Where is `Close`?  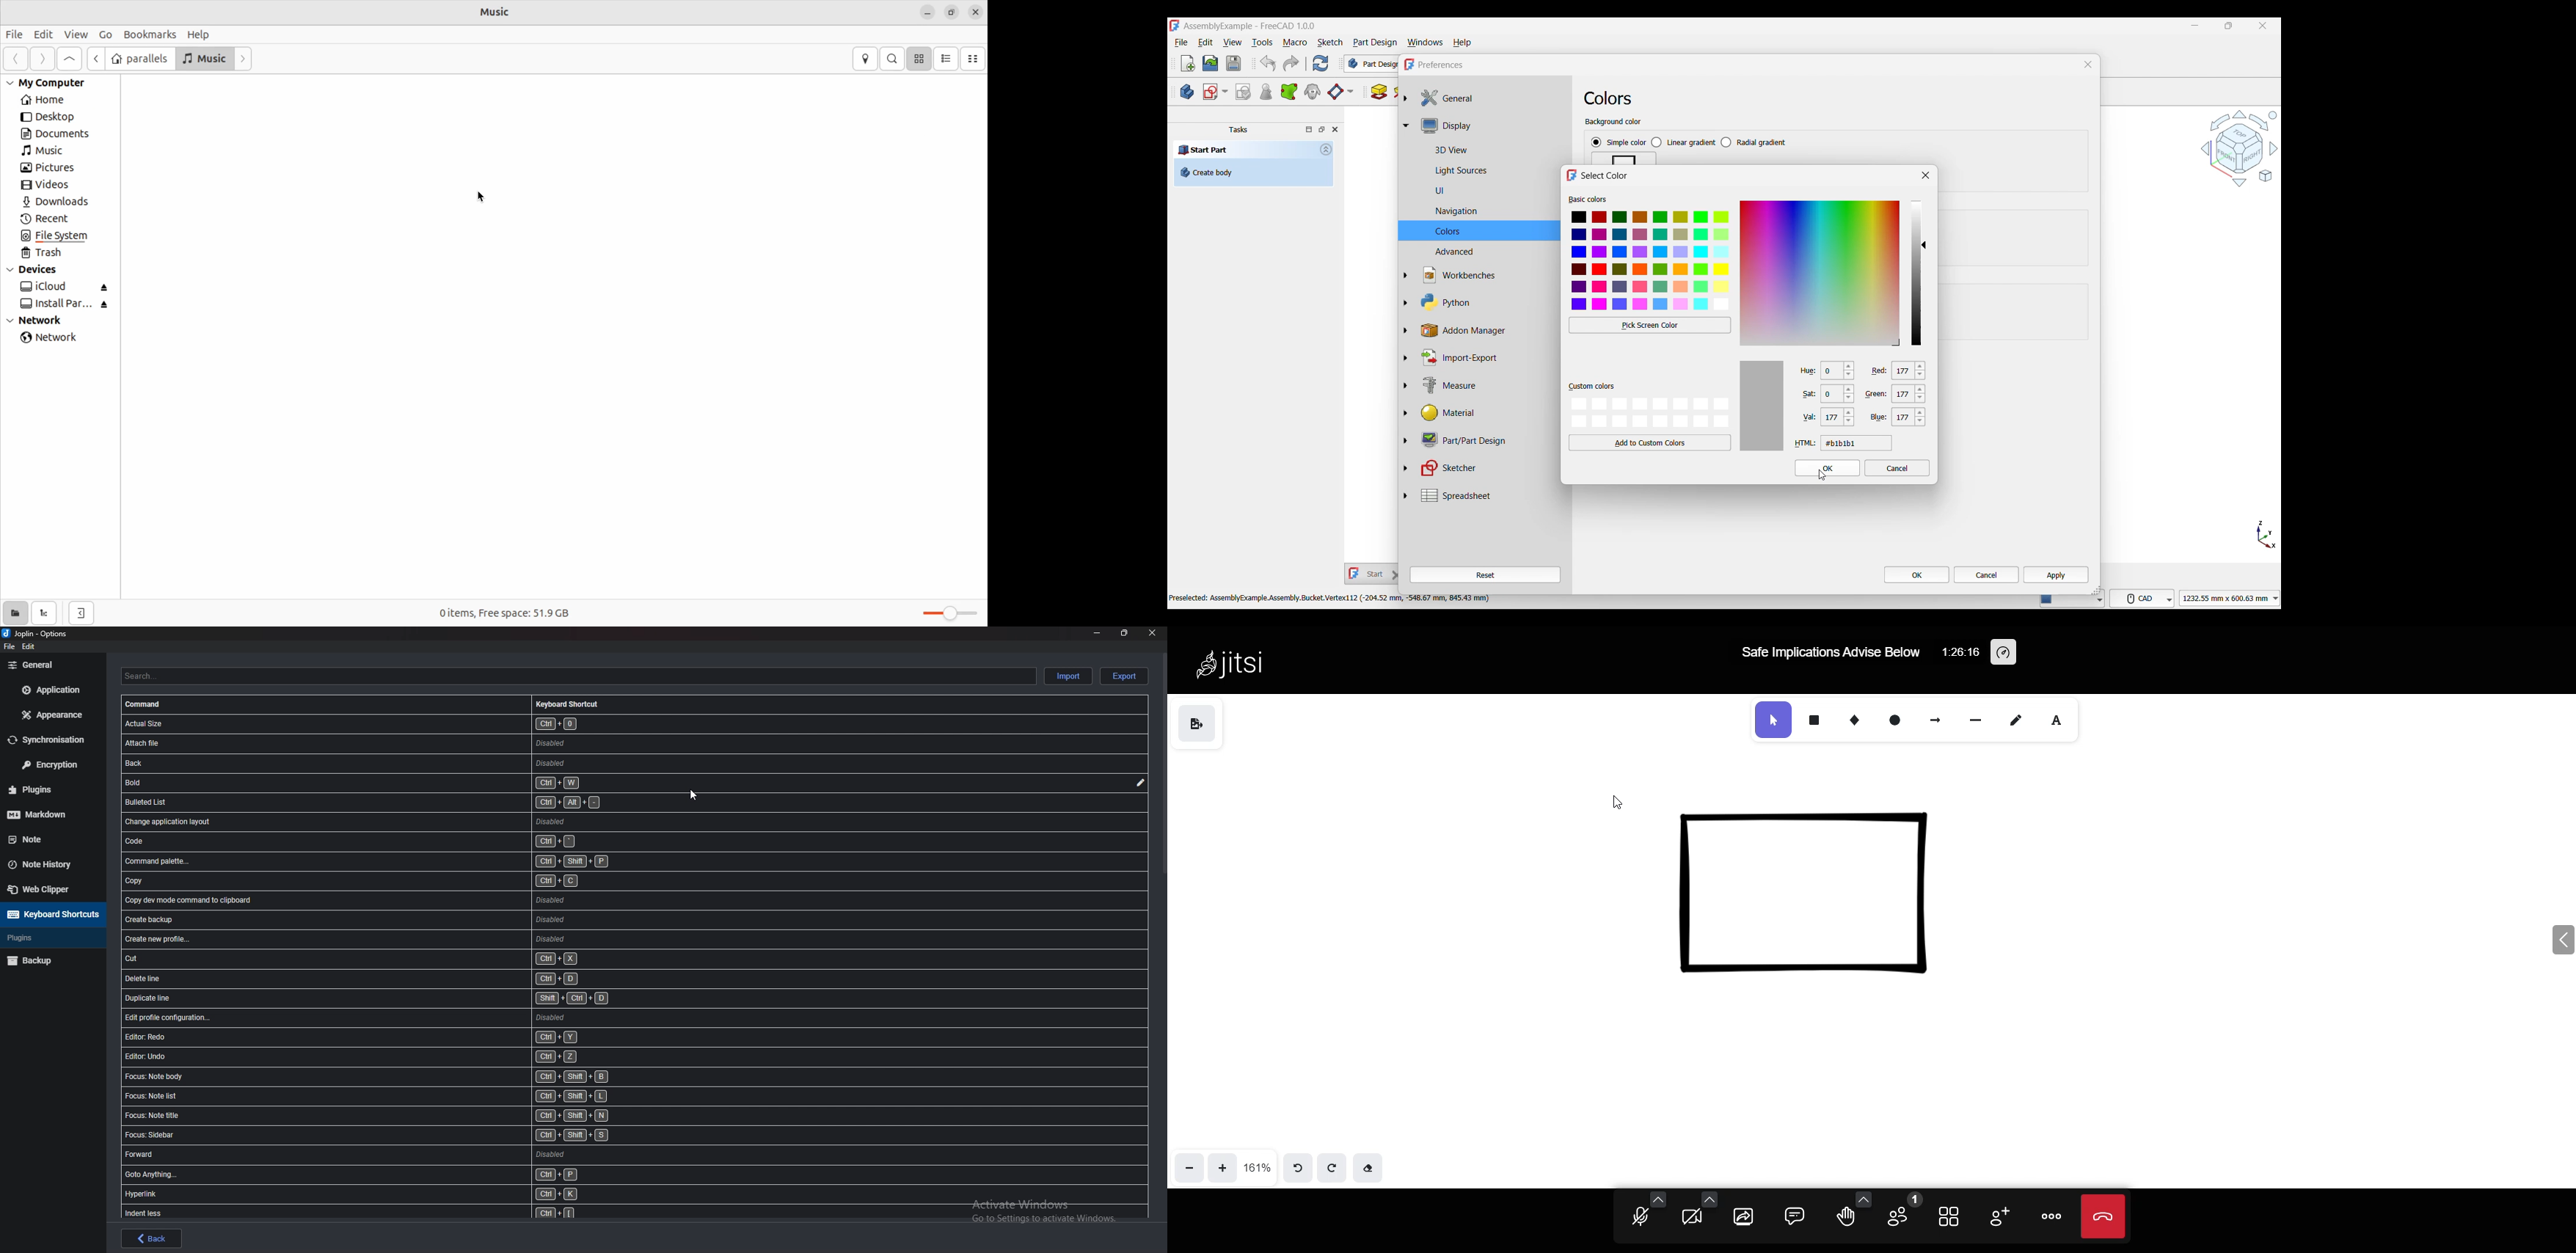
Close is located at coordinates (1926, 175).